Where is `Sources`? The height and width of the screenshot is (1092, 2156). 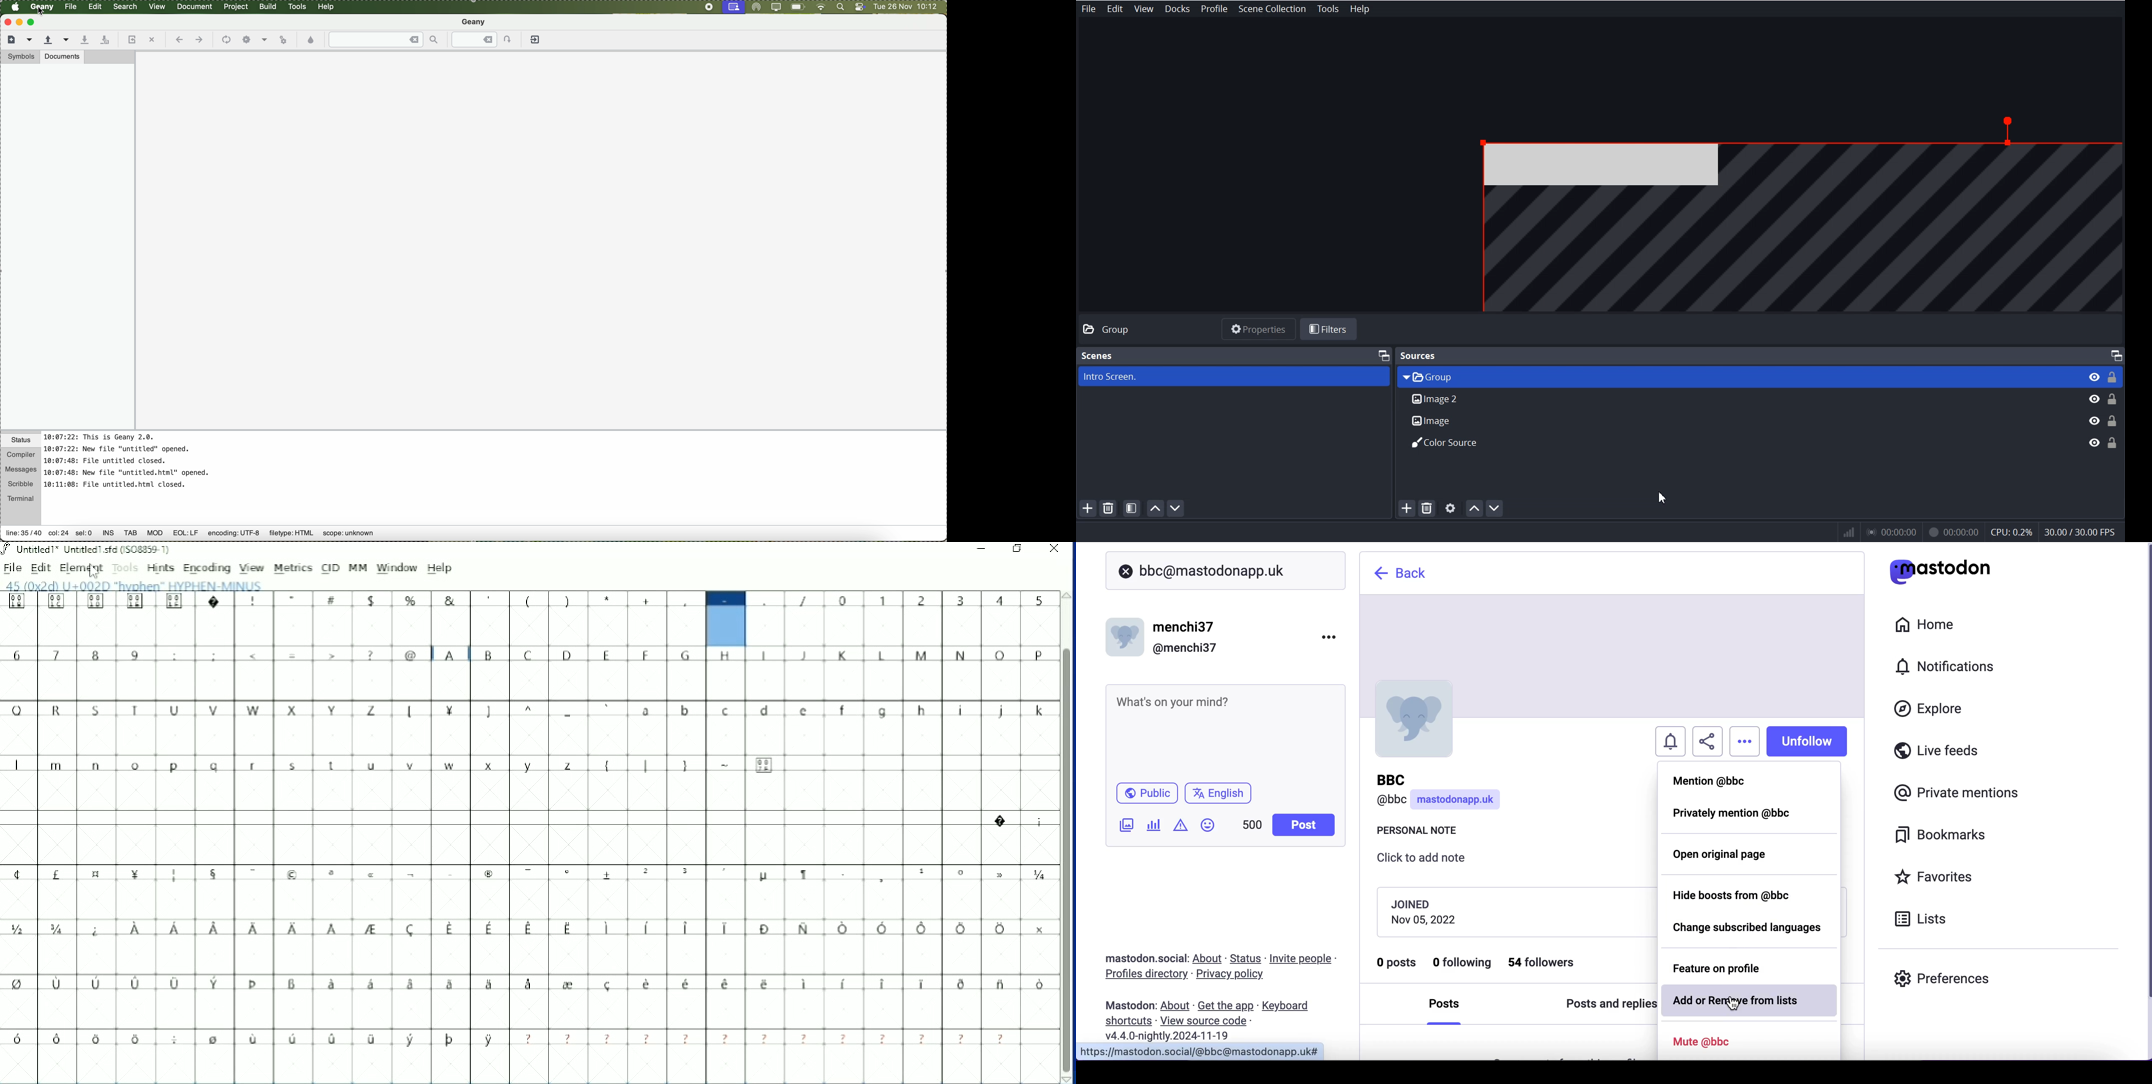
Sources is located at coordinates (1420, 355).